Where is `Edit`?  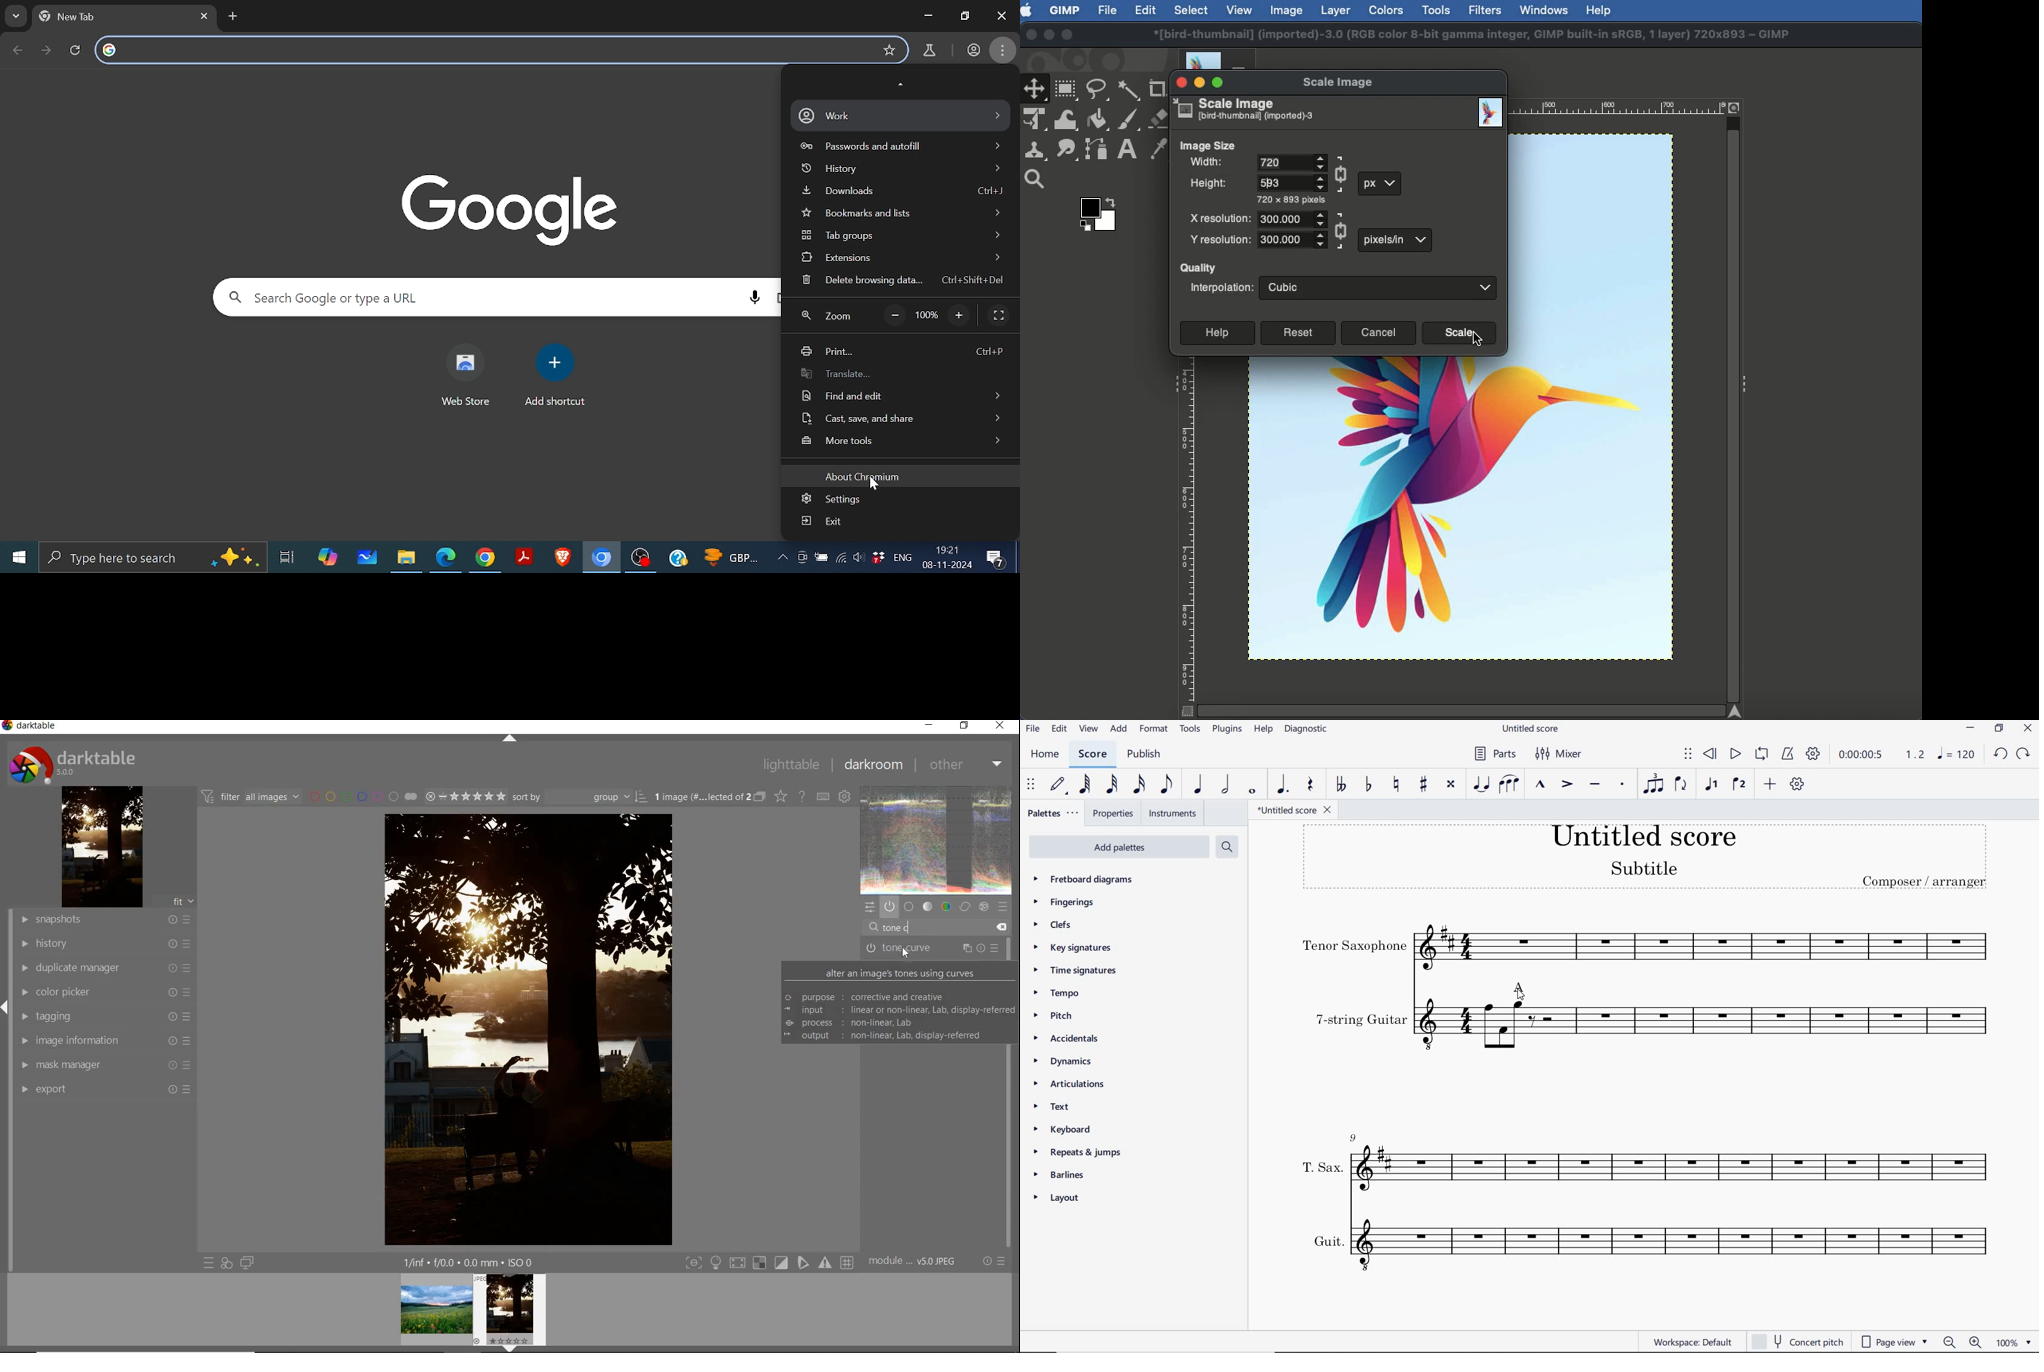
Edit is located at coordinates (1145, 10).